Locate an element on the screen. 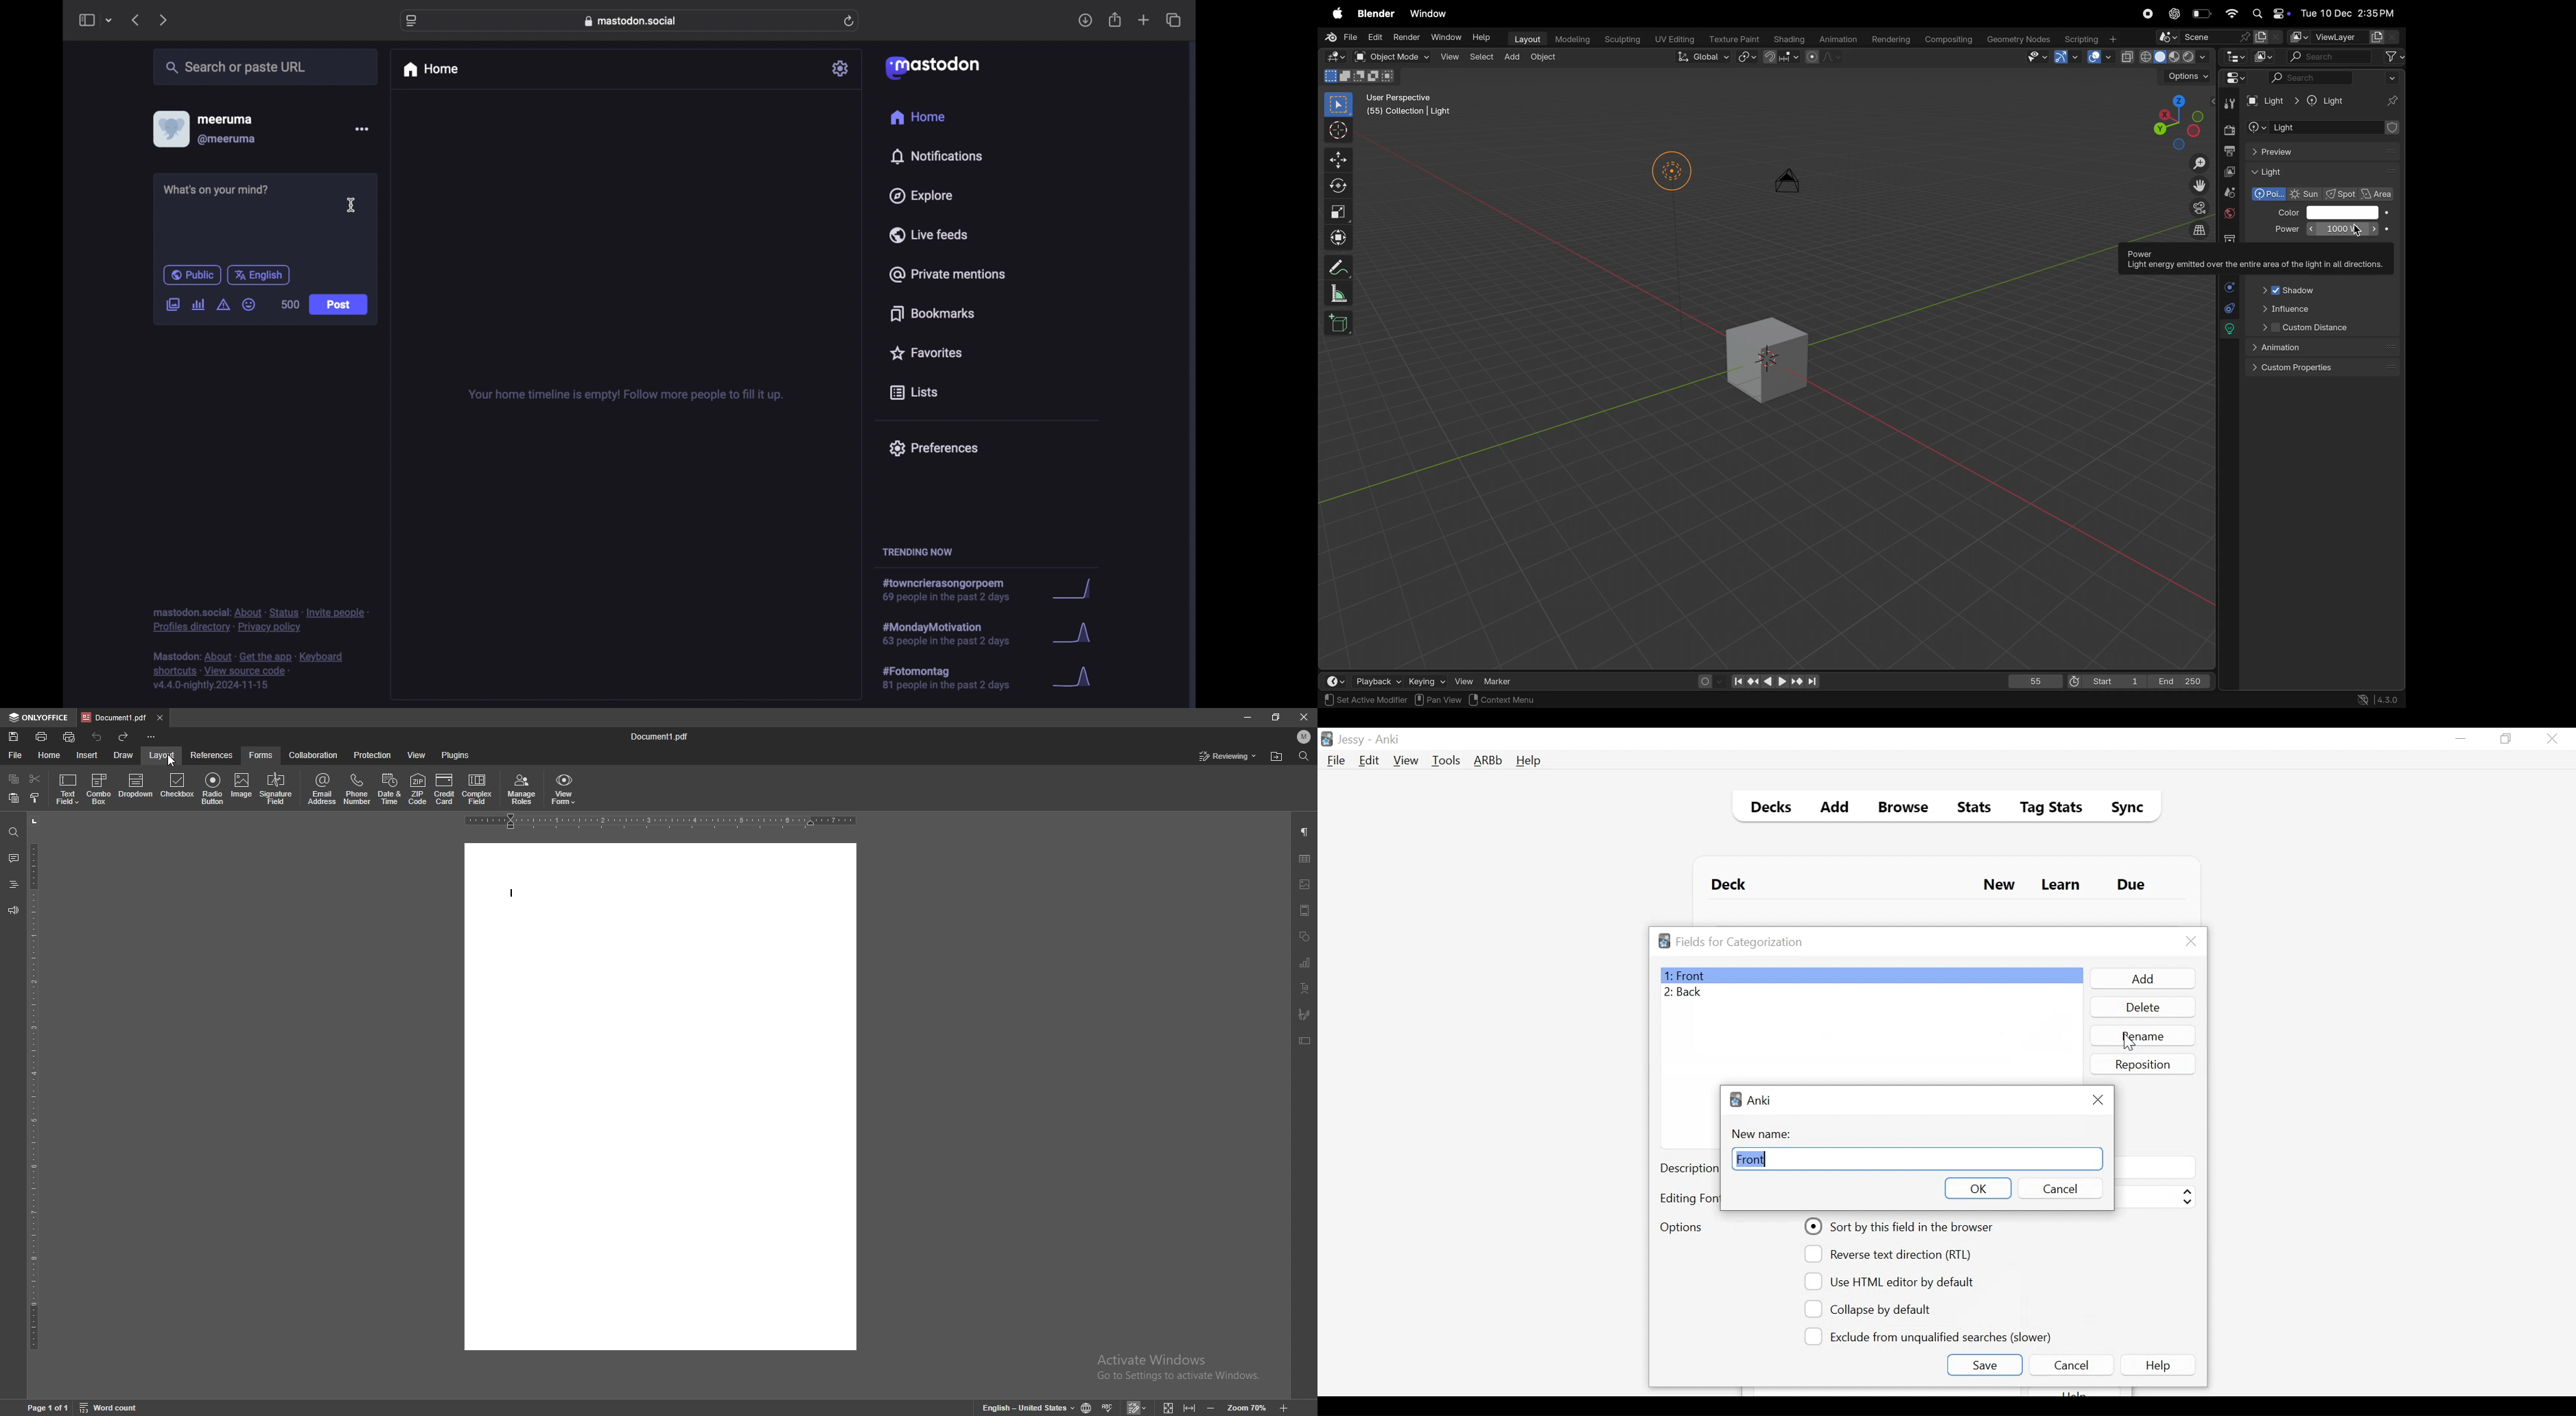 The height and width of the screenshot is (1428, 2576). File is located at coordinates (1337, 762).